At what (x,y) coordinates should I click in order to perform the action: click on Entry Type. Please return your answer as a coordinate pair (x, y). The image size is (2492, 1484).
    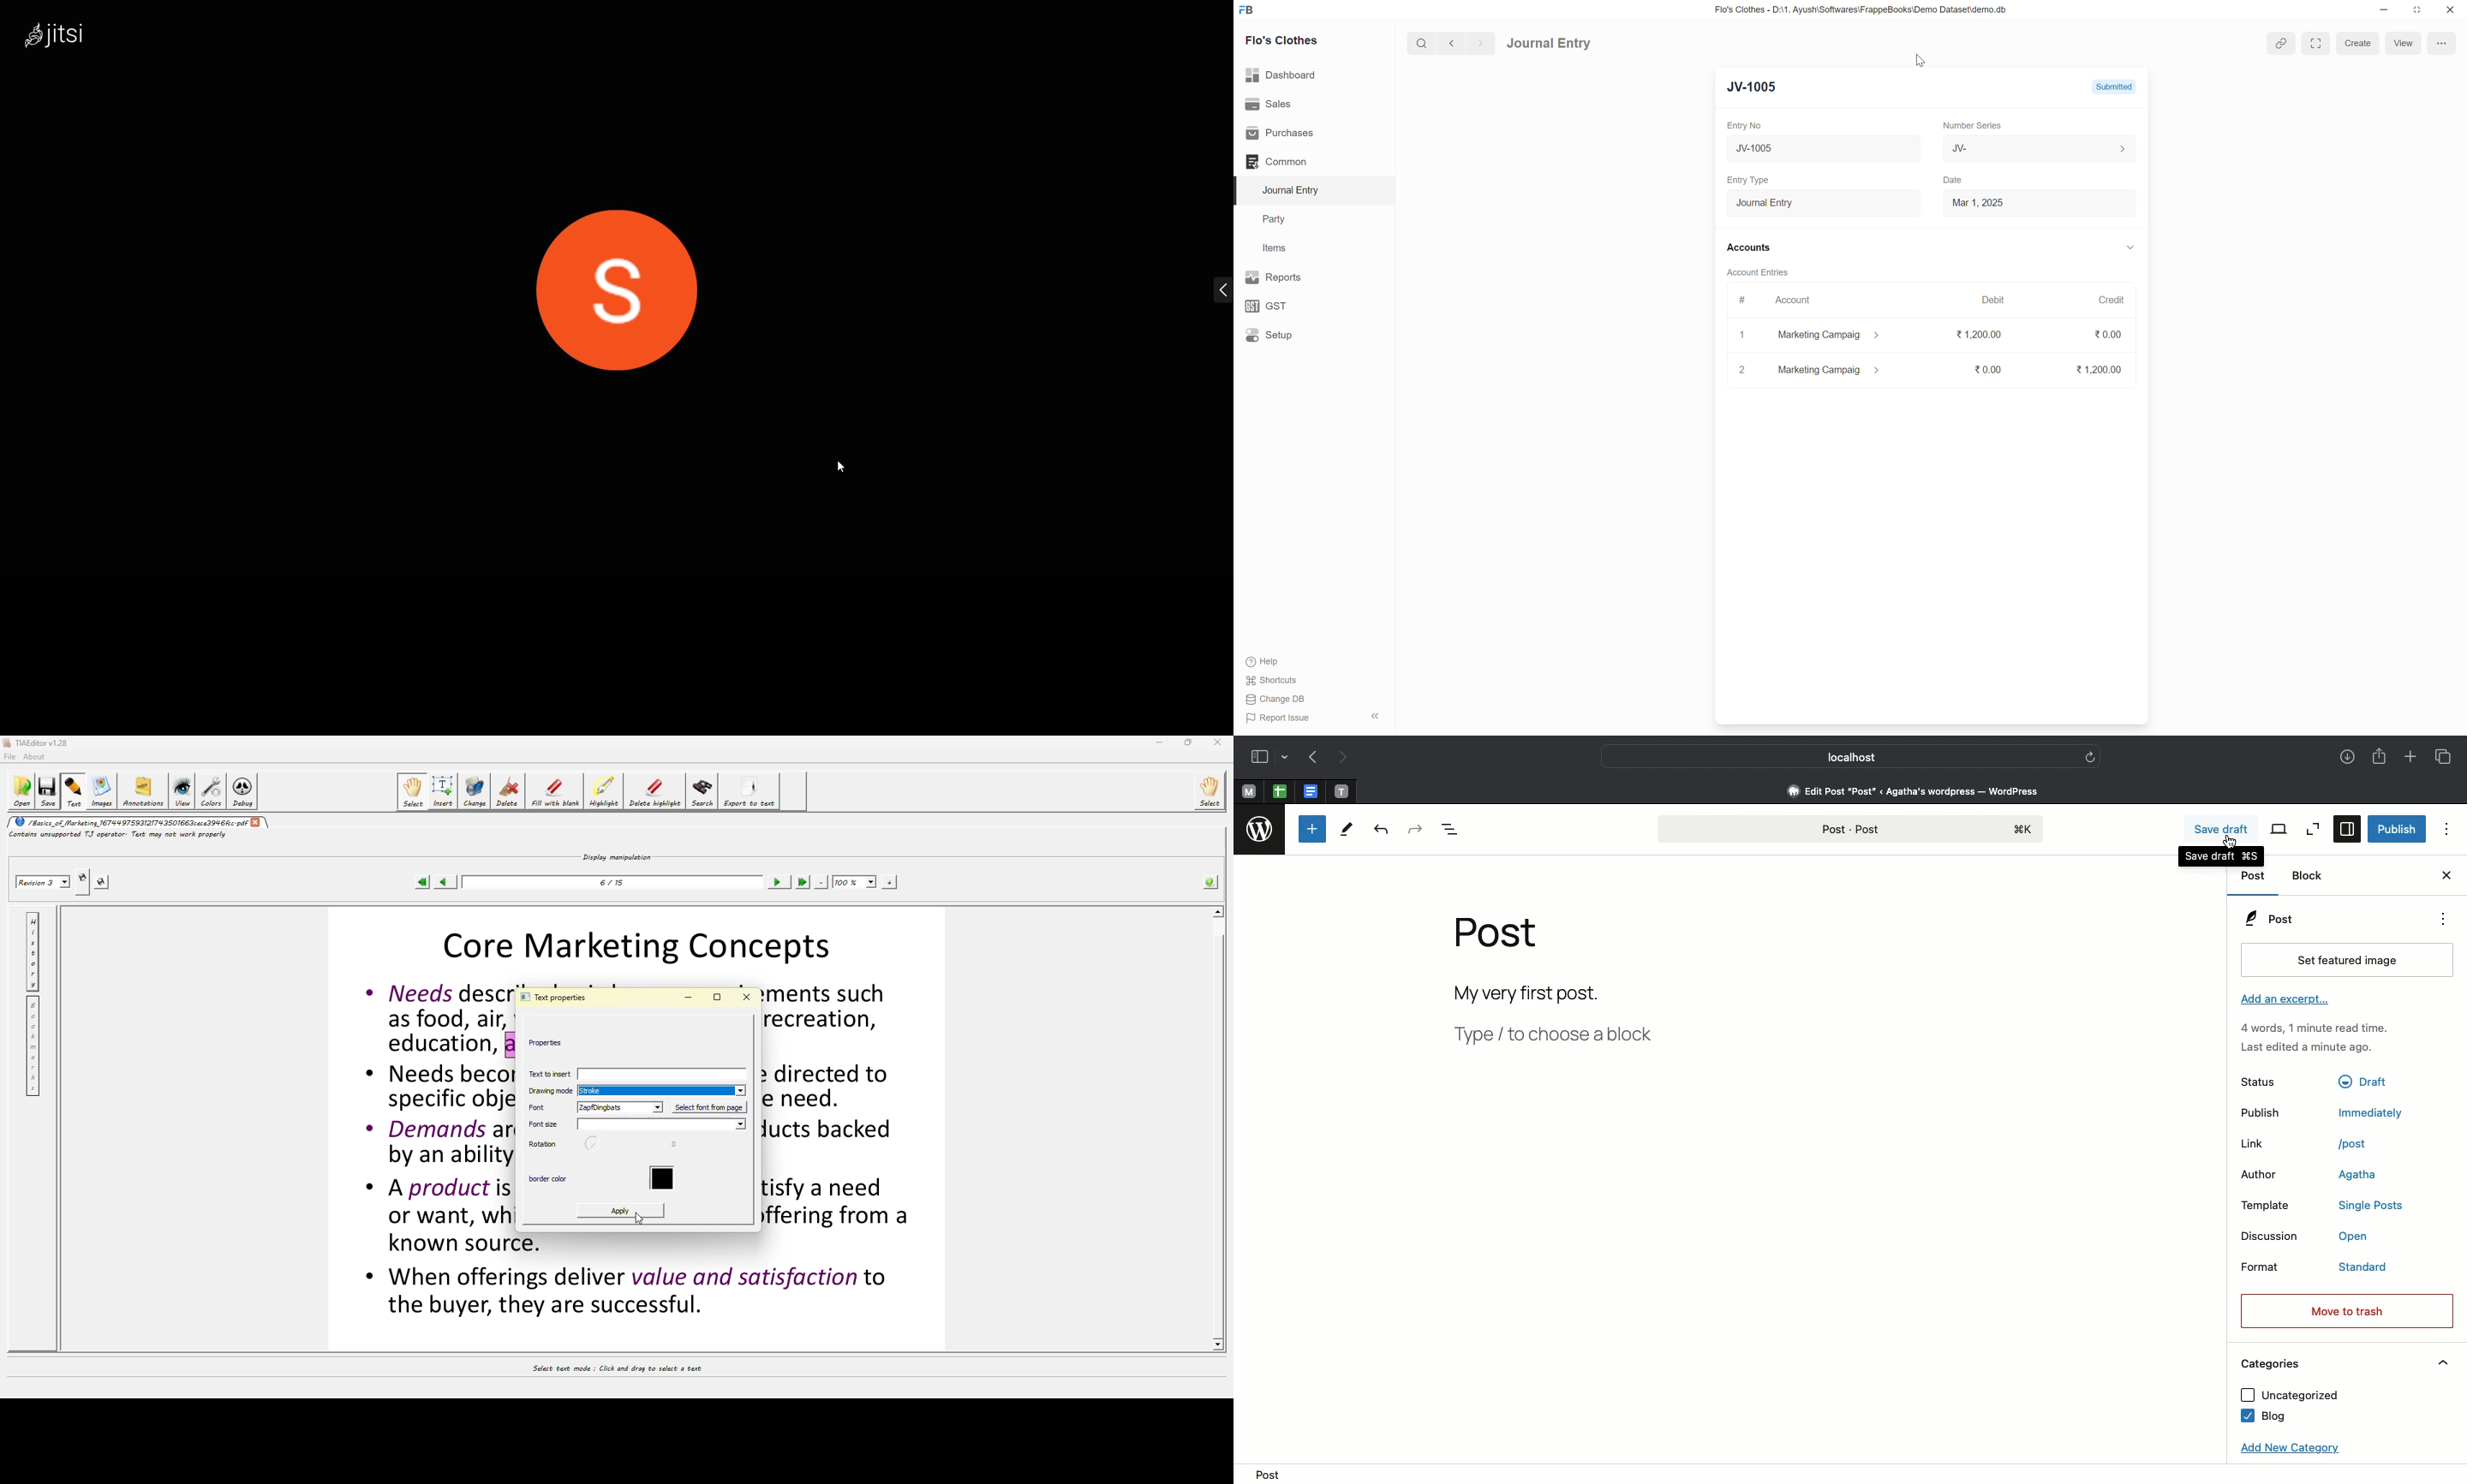
    Looking at the image, I should click on (1751, 180).